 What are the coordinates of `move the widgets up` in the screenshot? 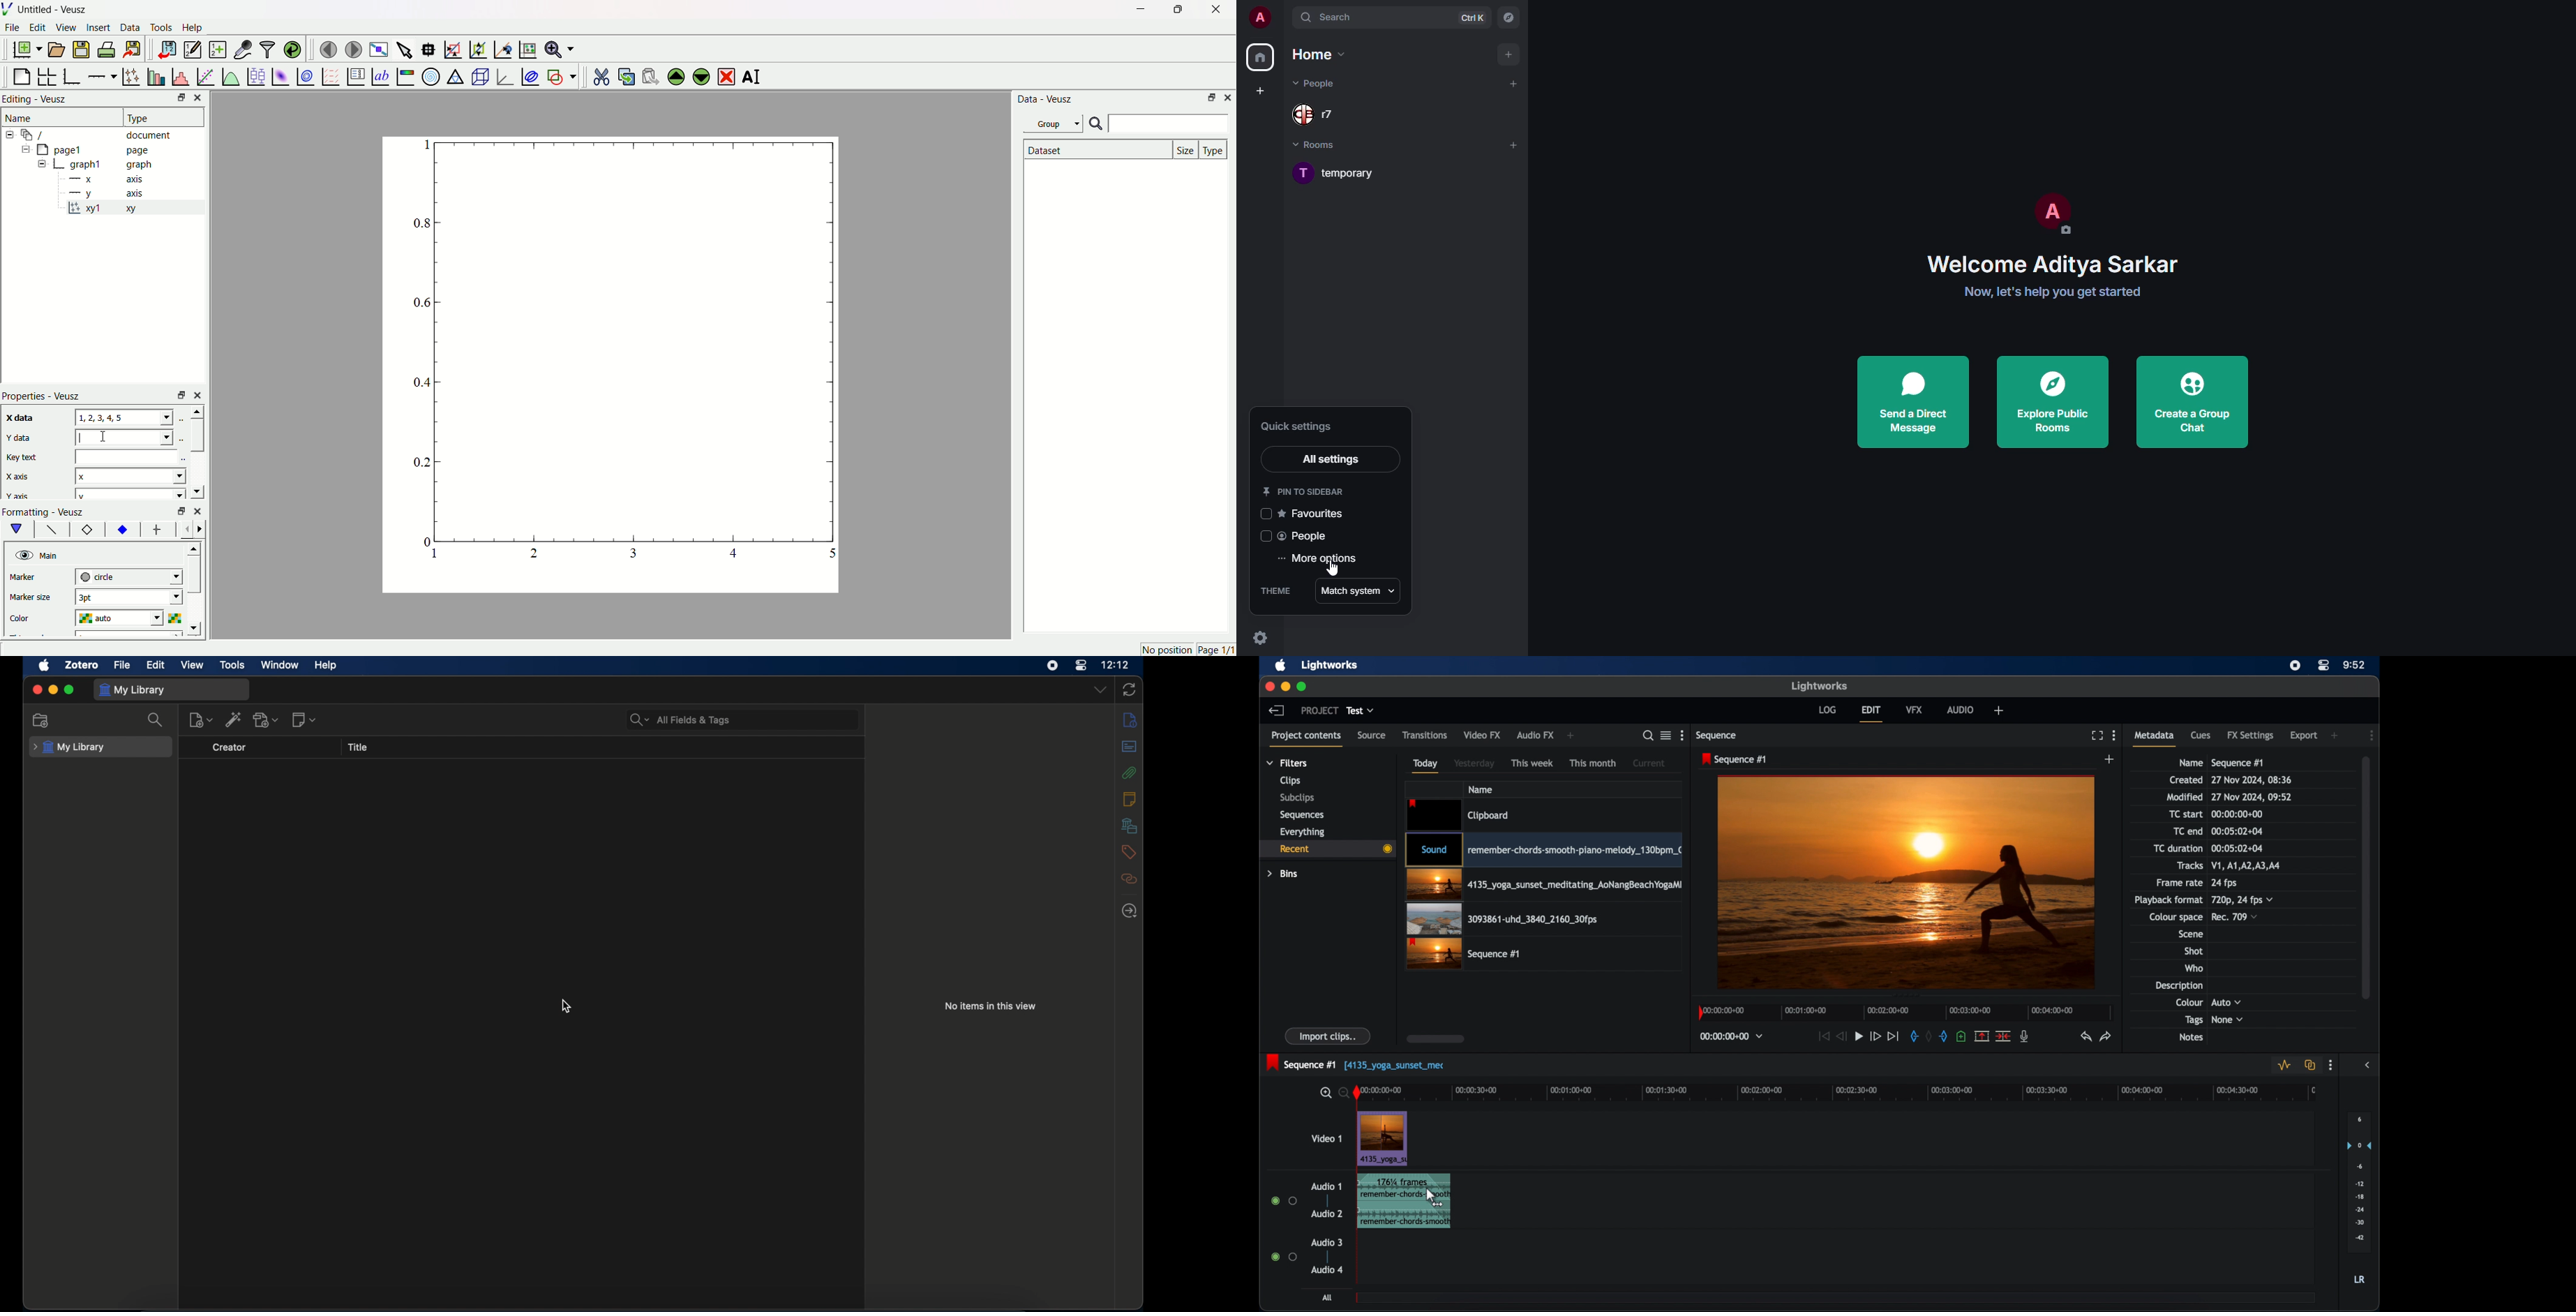 It's located at (676, 75).